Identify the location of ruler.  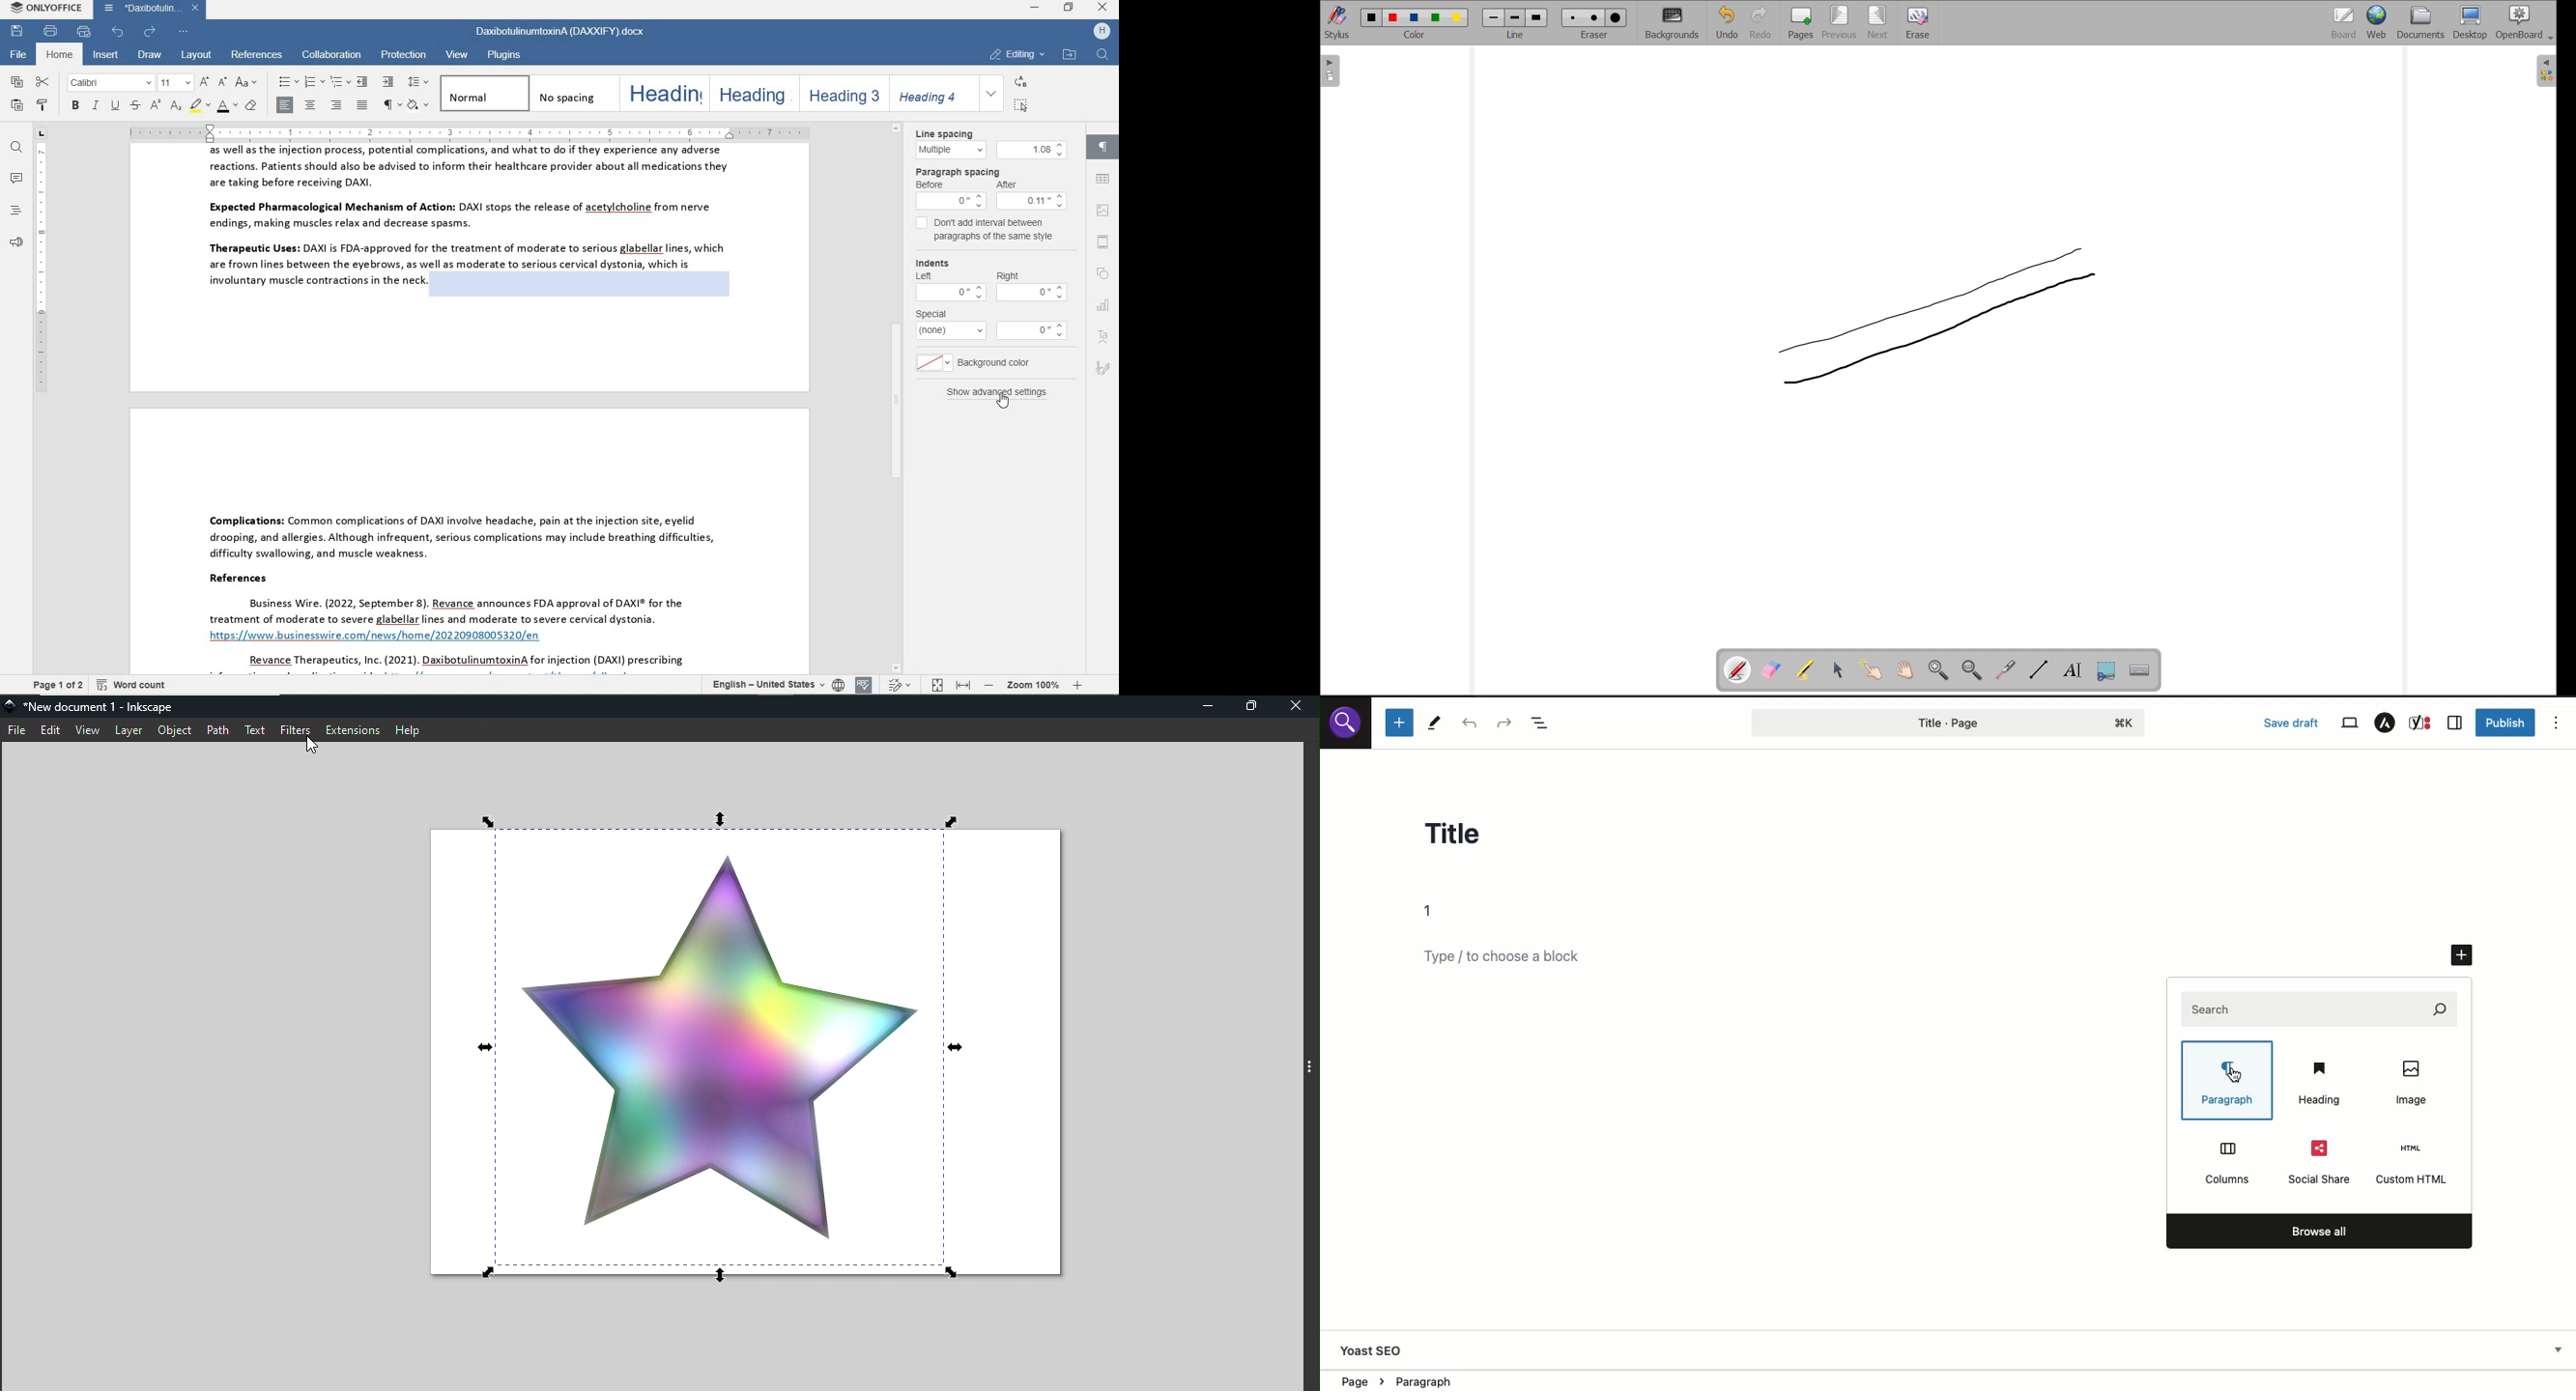
(42, 407).